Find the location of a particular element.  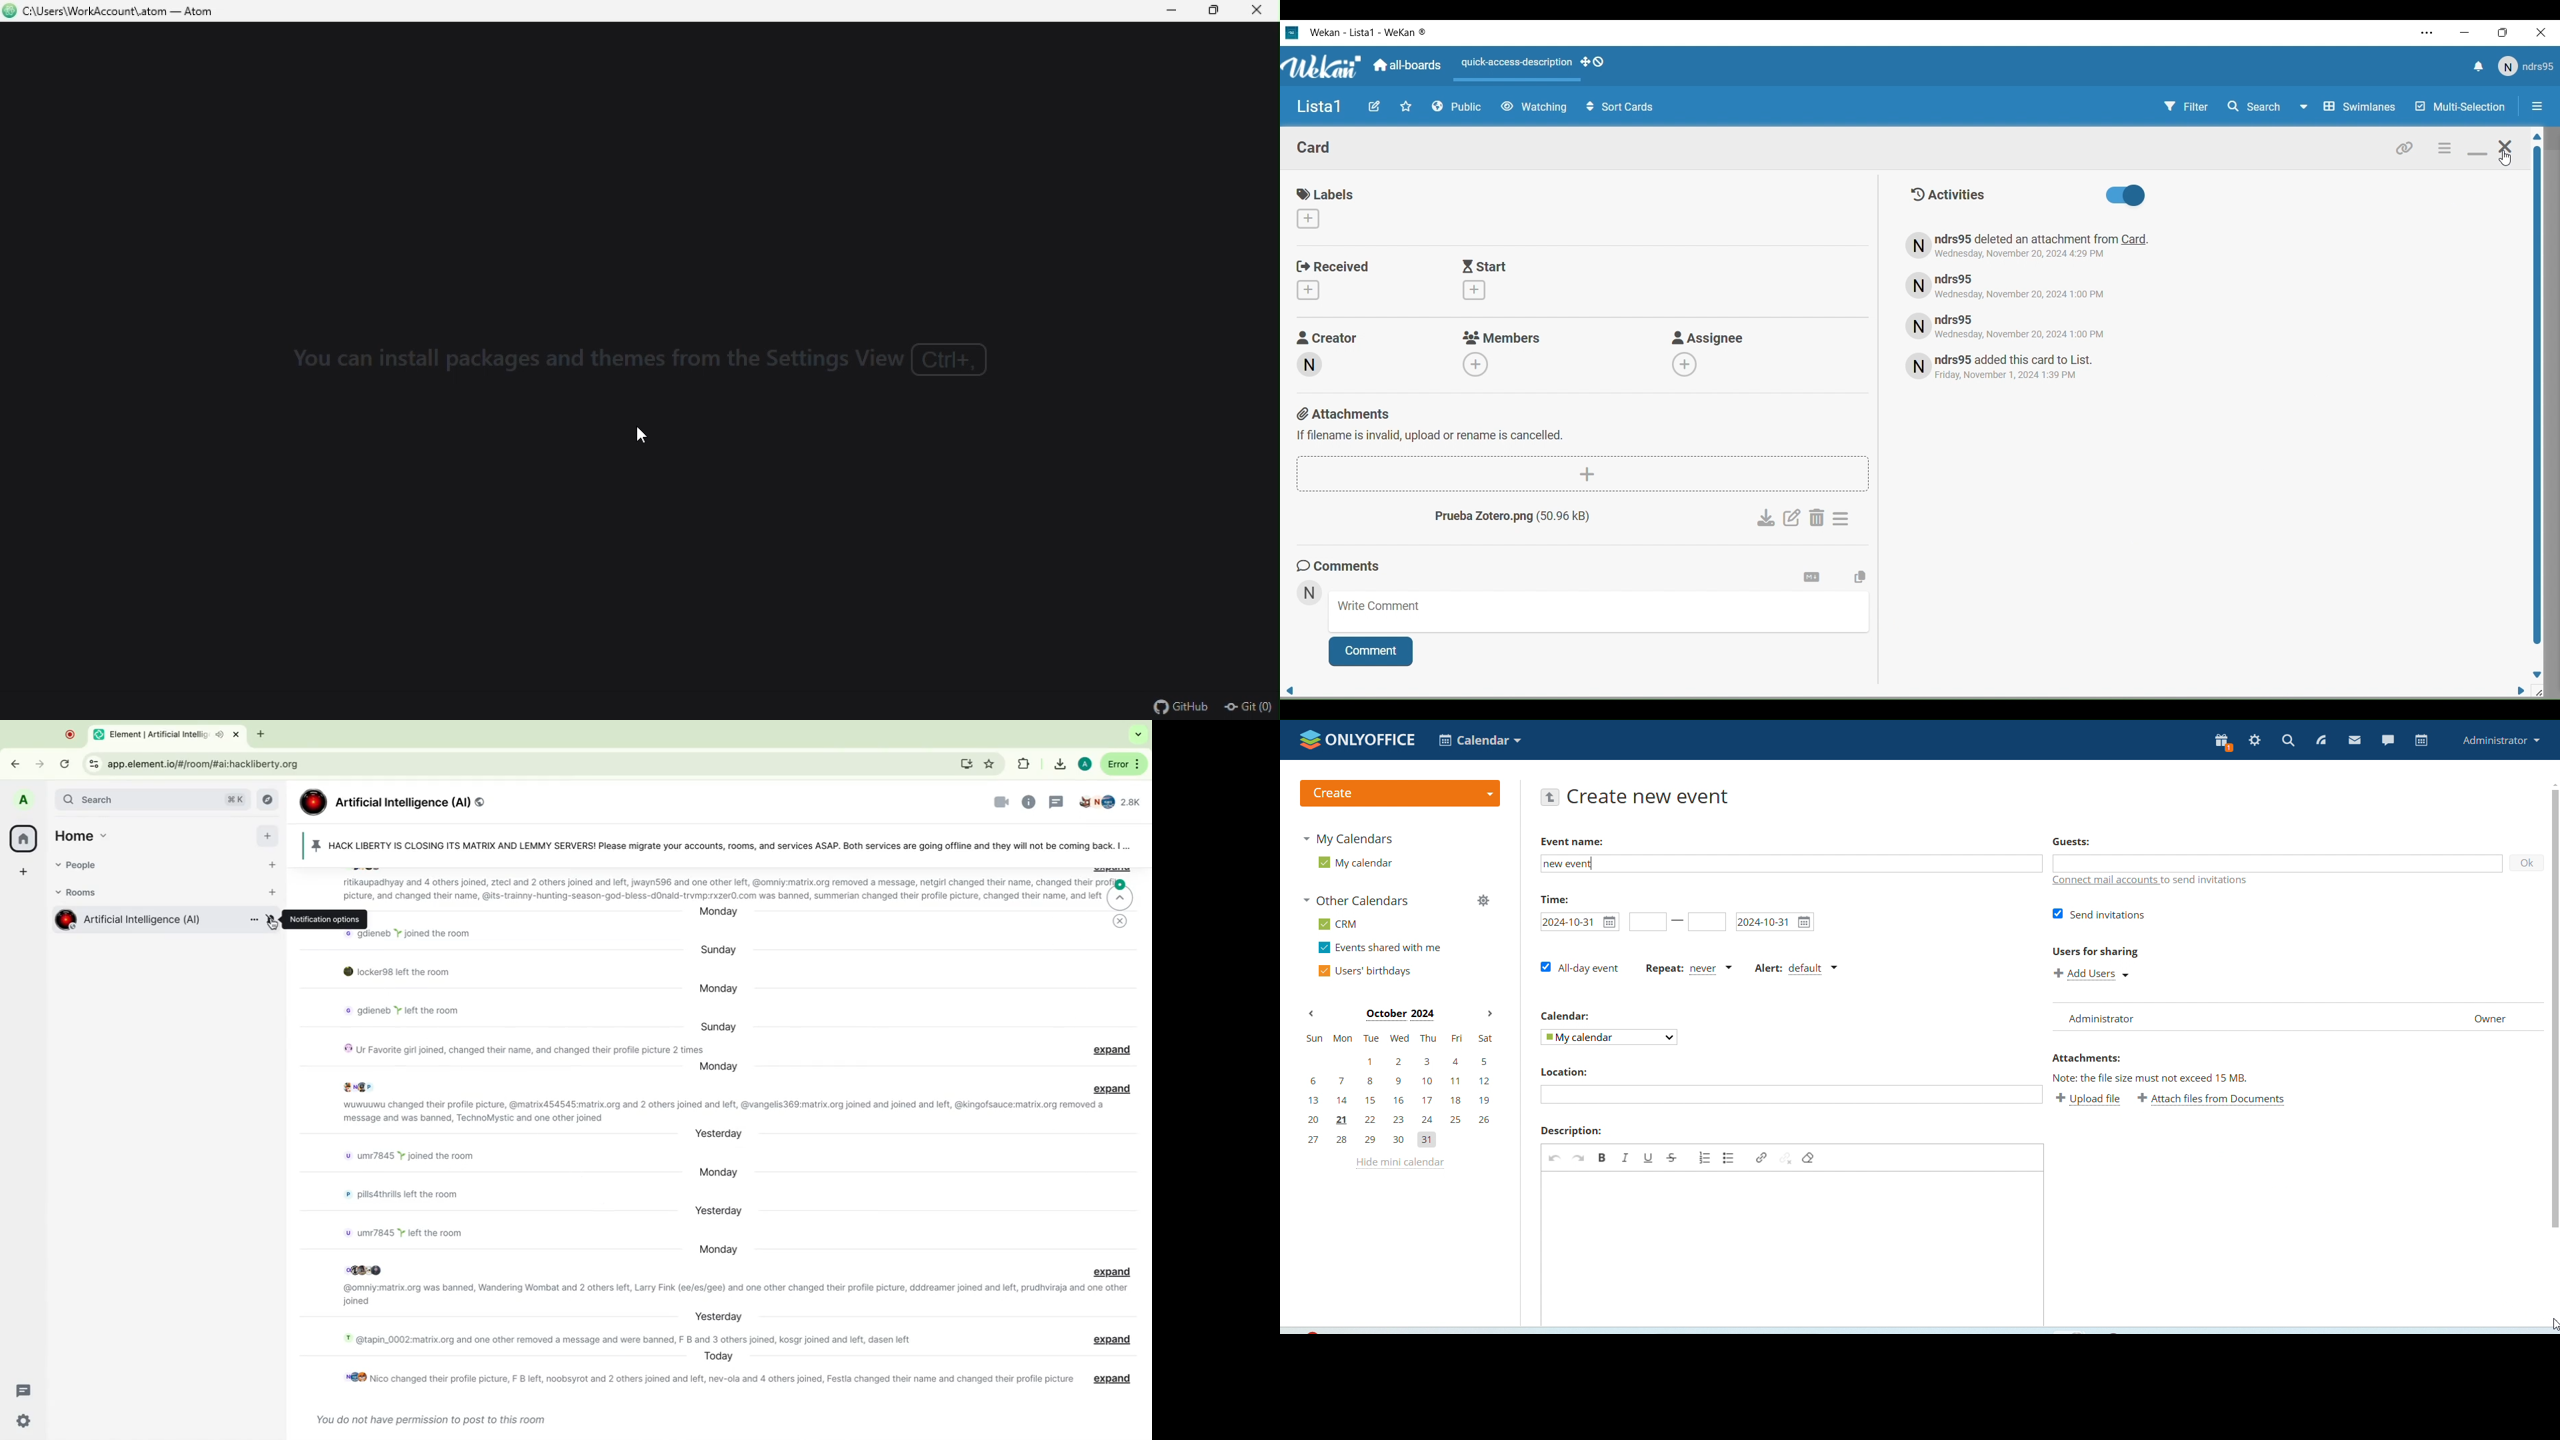

restore is located at coordinates (1218, 12).